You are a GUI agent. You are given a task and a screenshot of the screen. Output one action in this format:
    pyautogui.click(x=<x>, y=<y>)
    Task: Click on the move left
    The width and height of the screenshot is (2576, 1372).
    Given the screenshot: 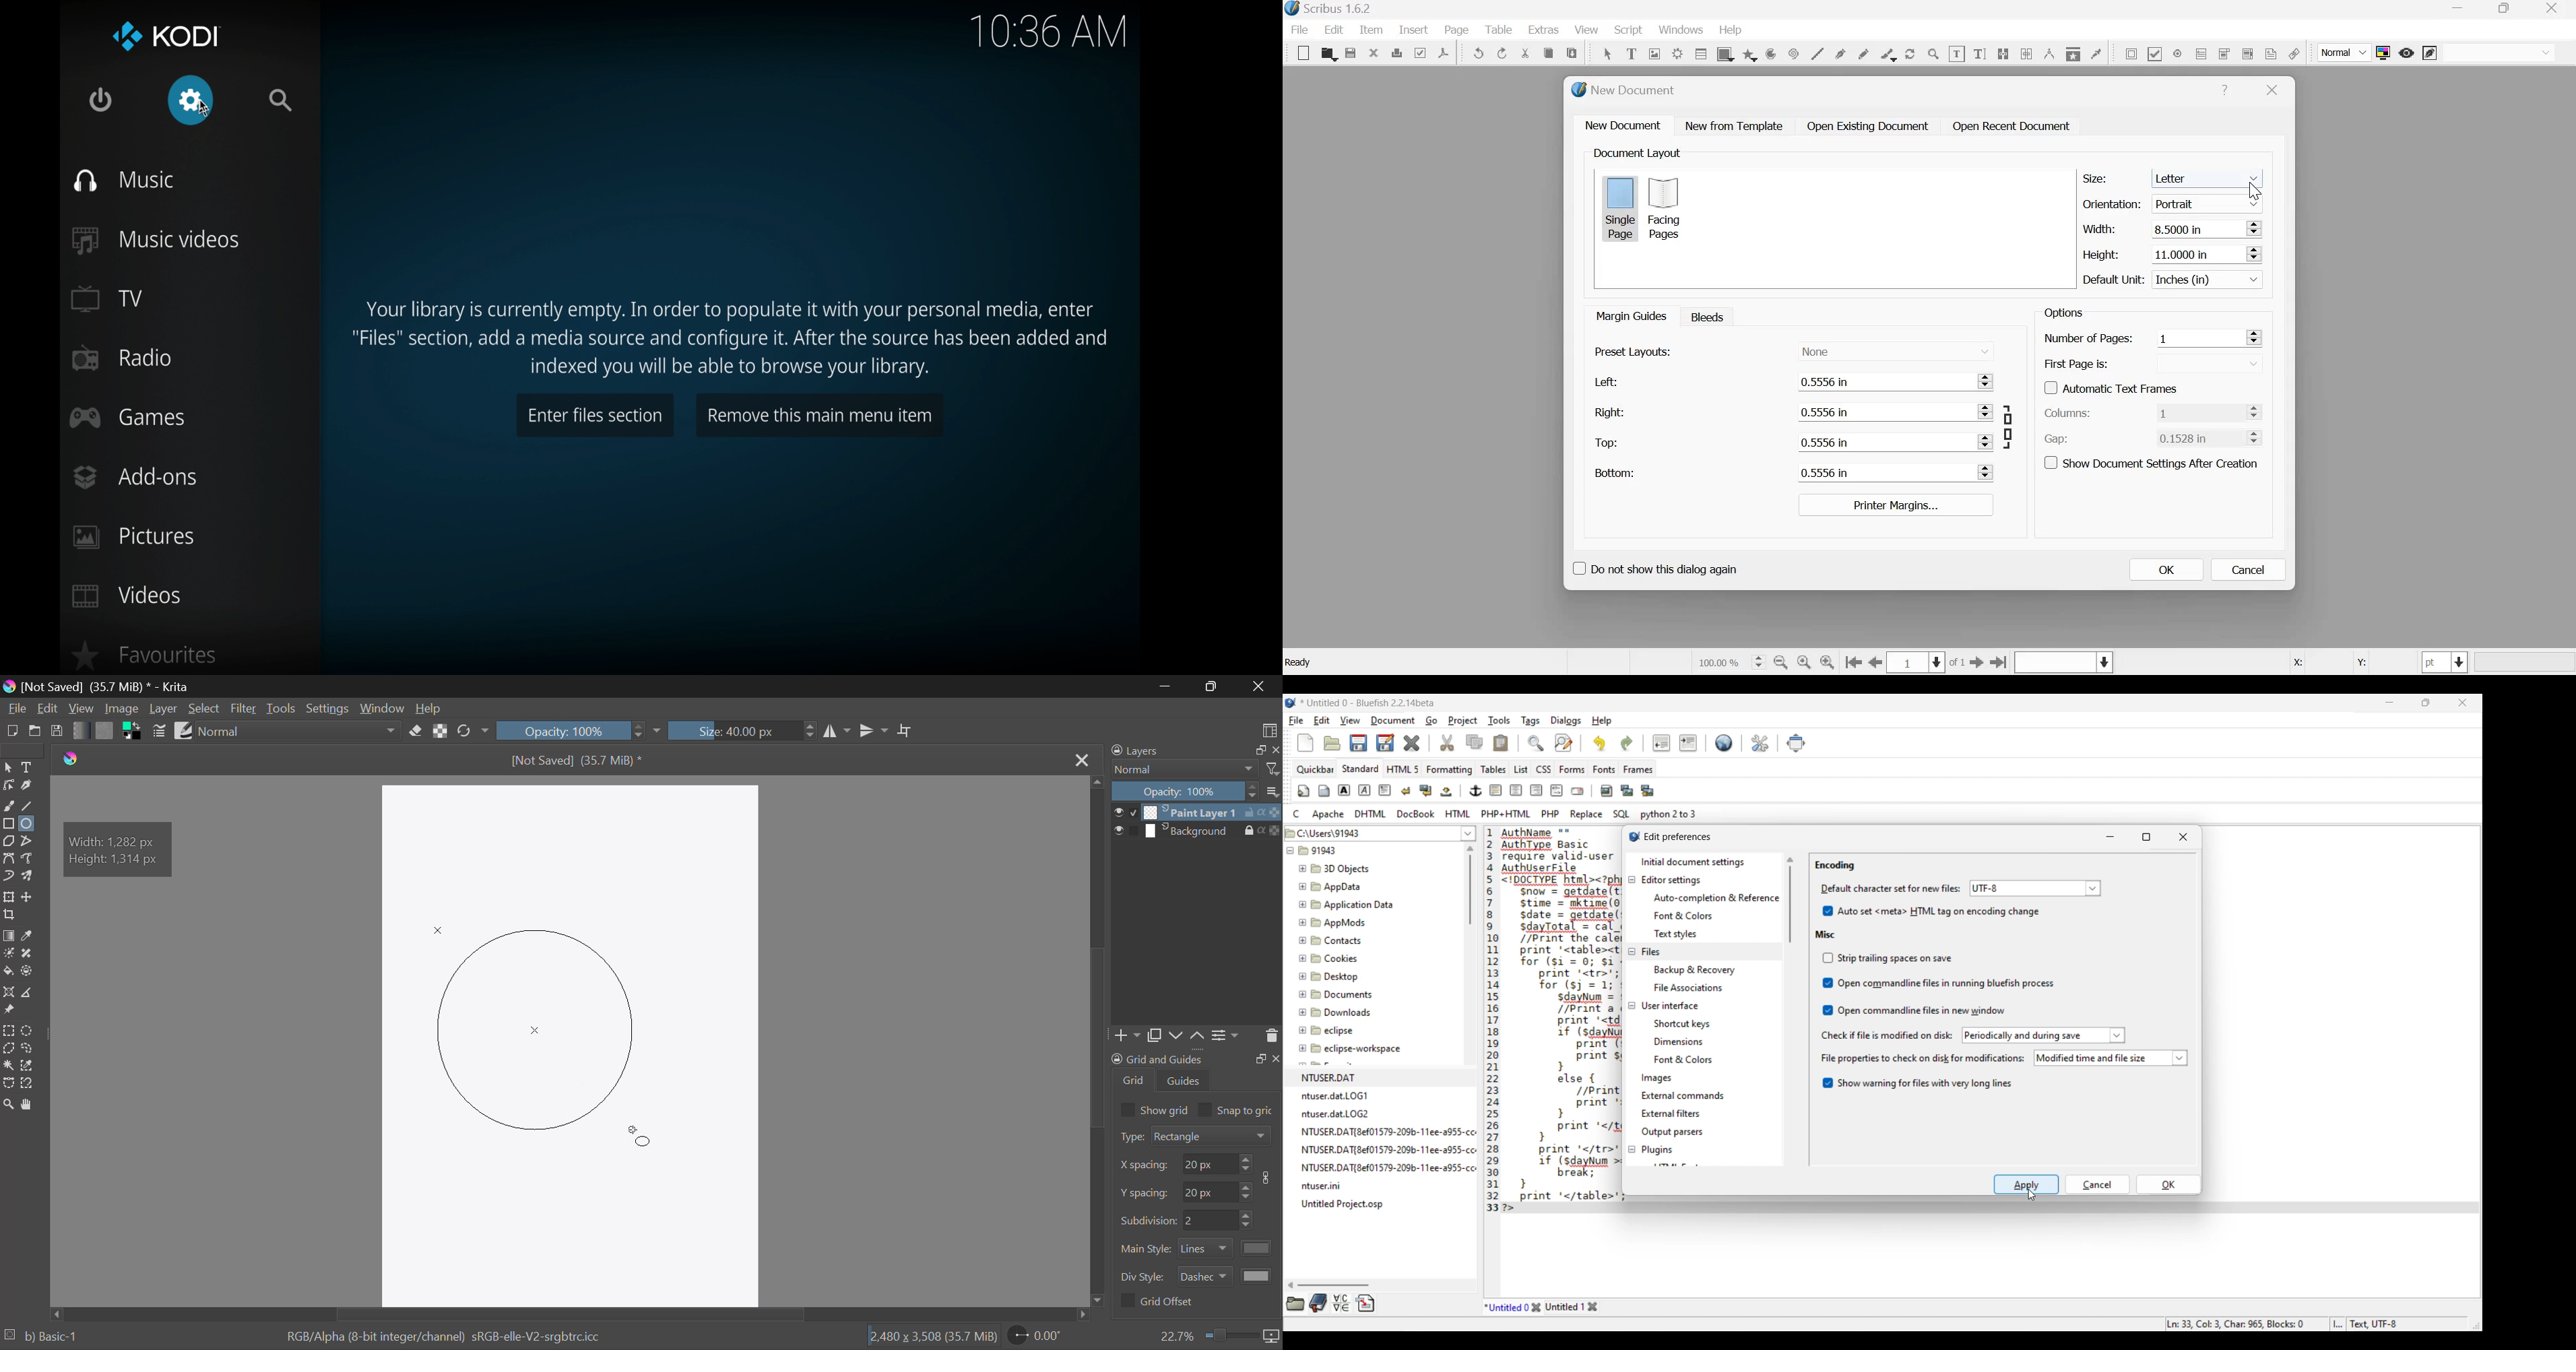 What is the action you would take?
    pyautogui.click(x=54, y=1312)
    